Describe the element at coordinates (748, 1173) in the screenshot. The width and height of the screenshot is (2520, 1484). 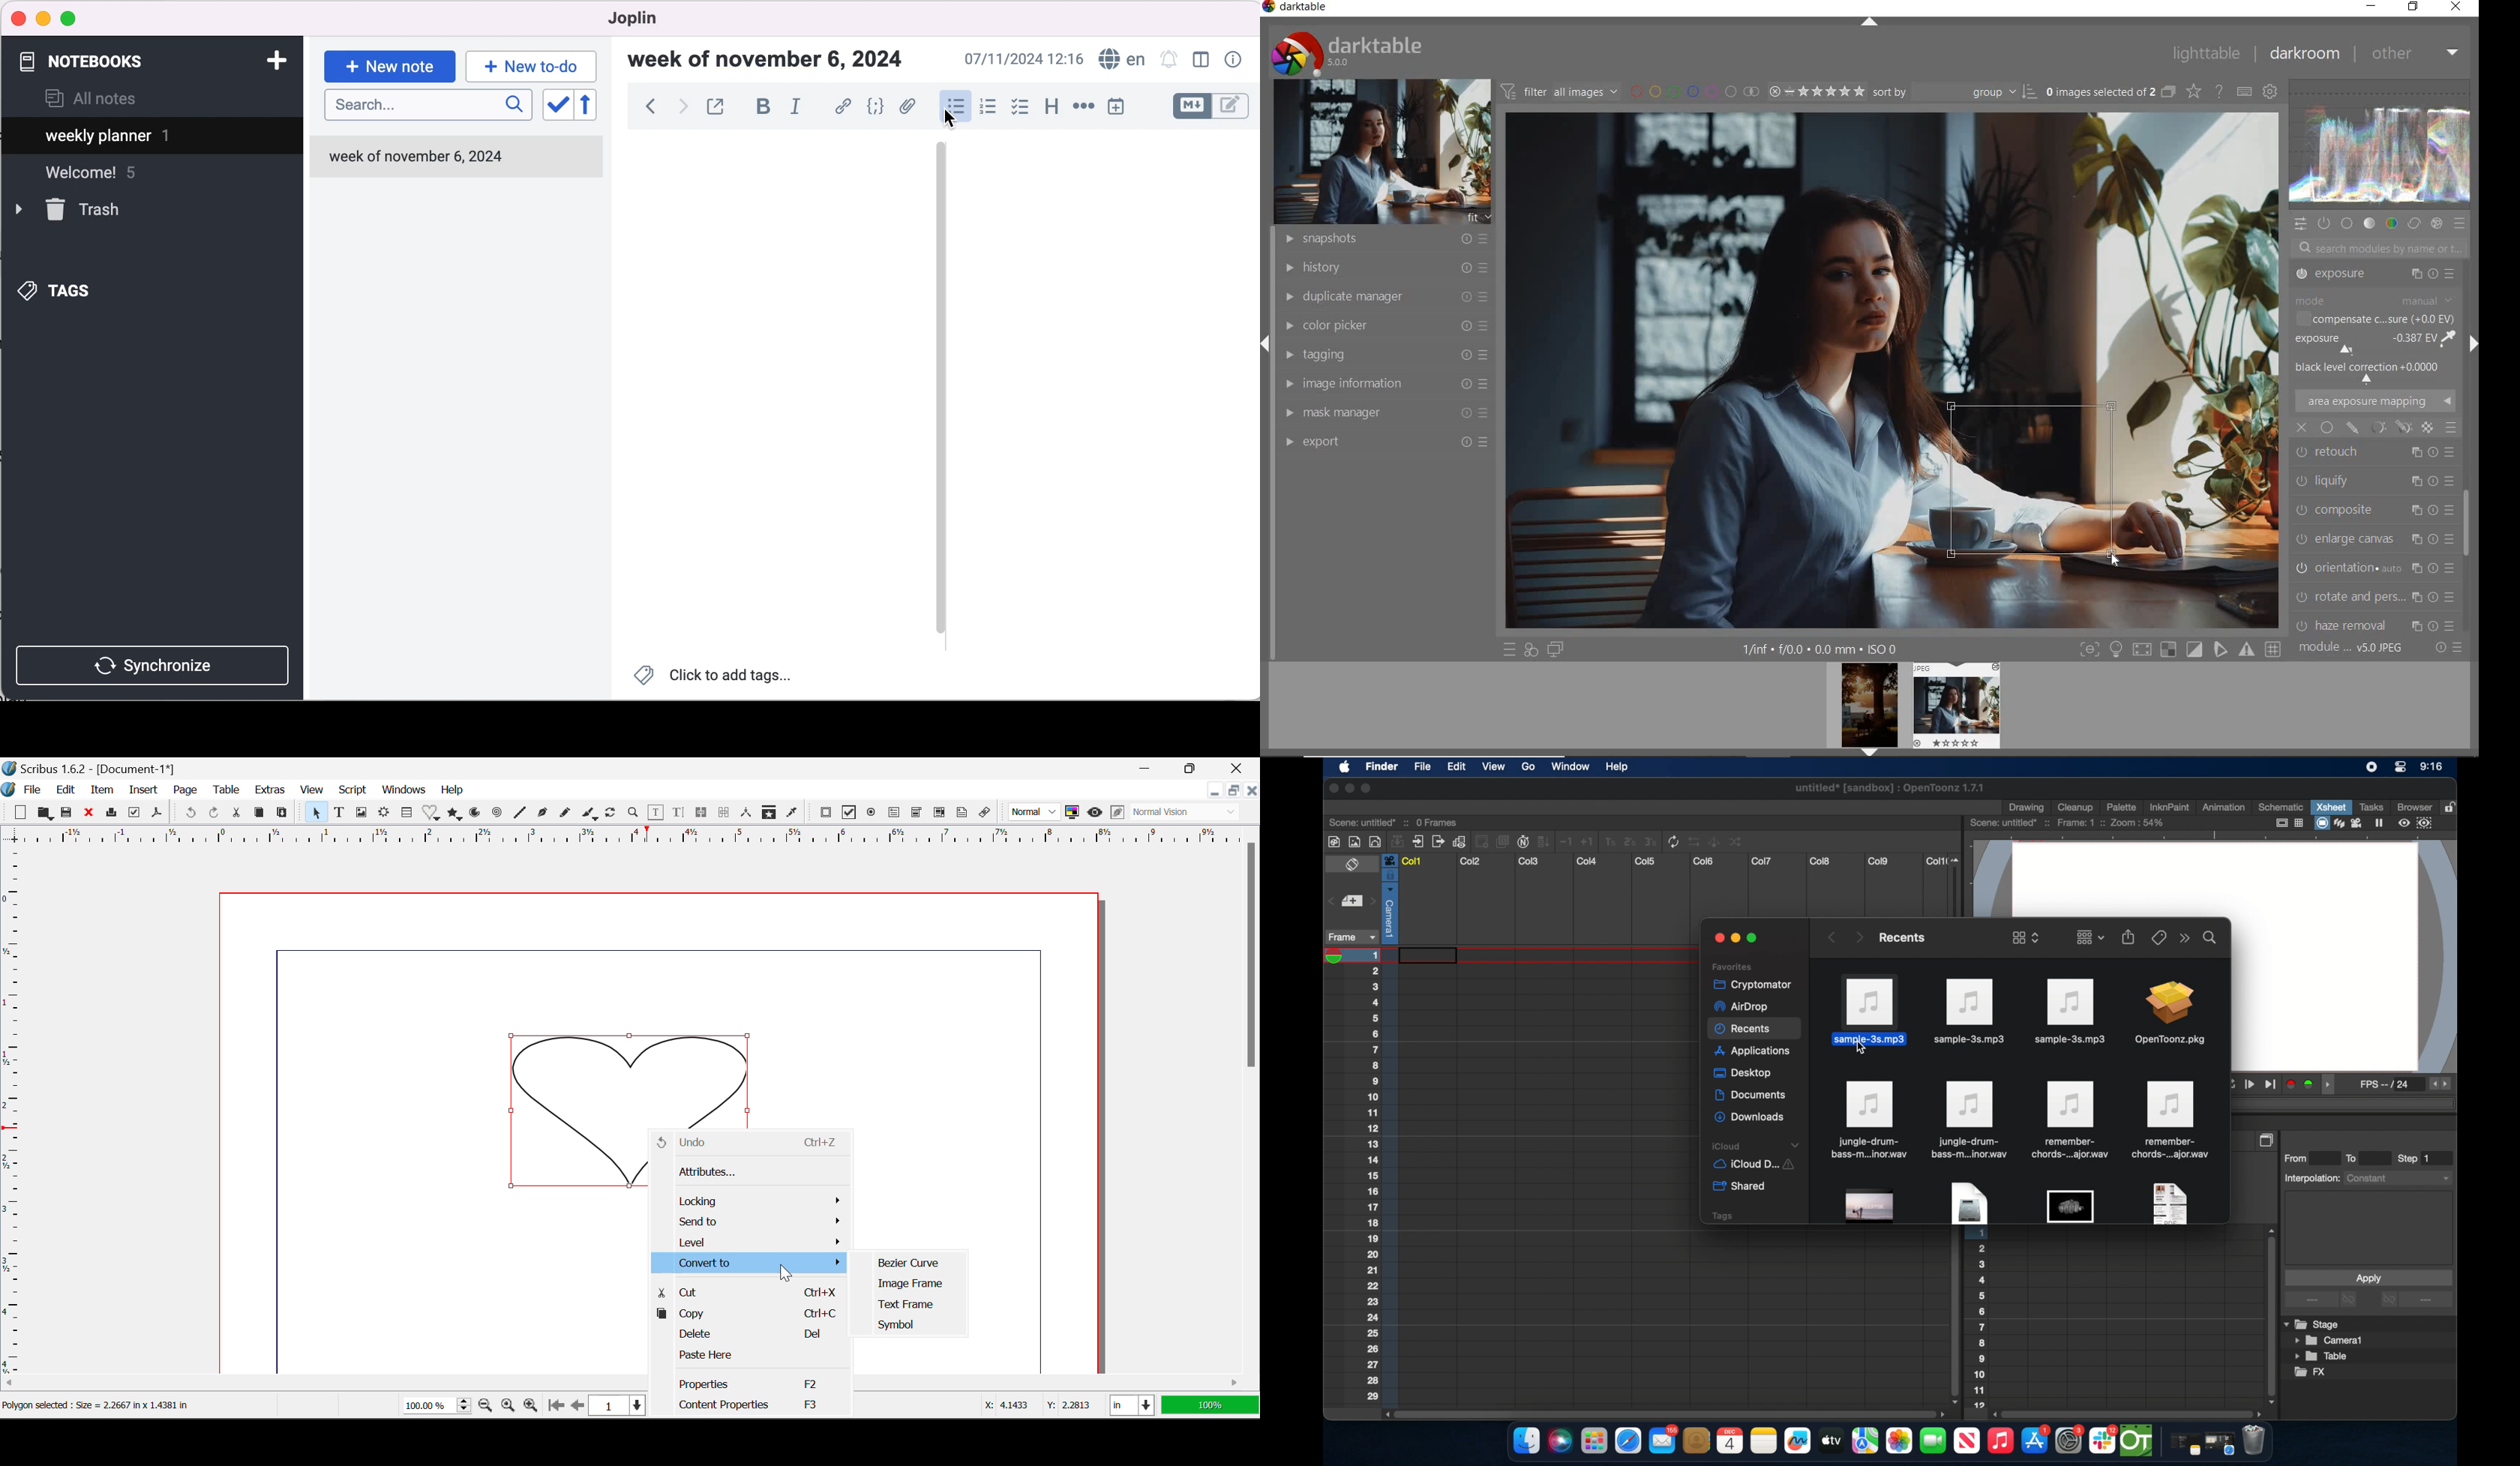
I see `Attributes` at that location.